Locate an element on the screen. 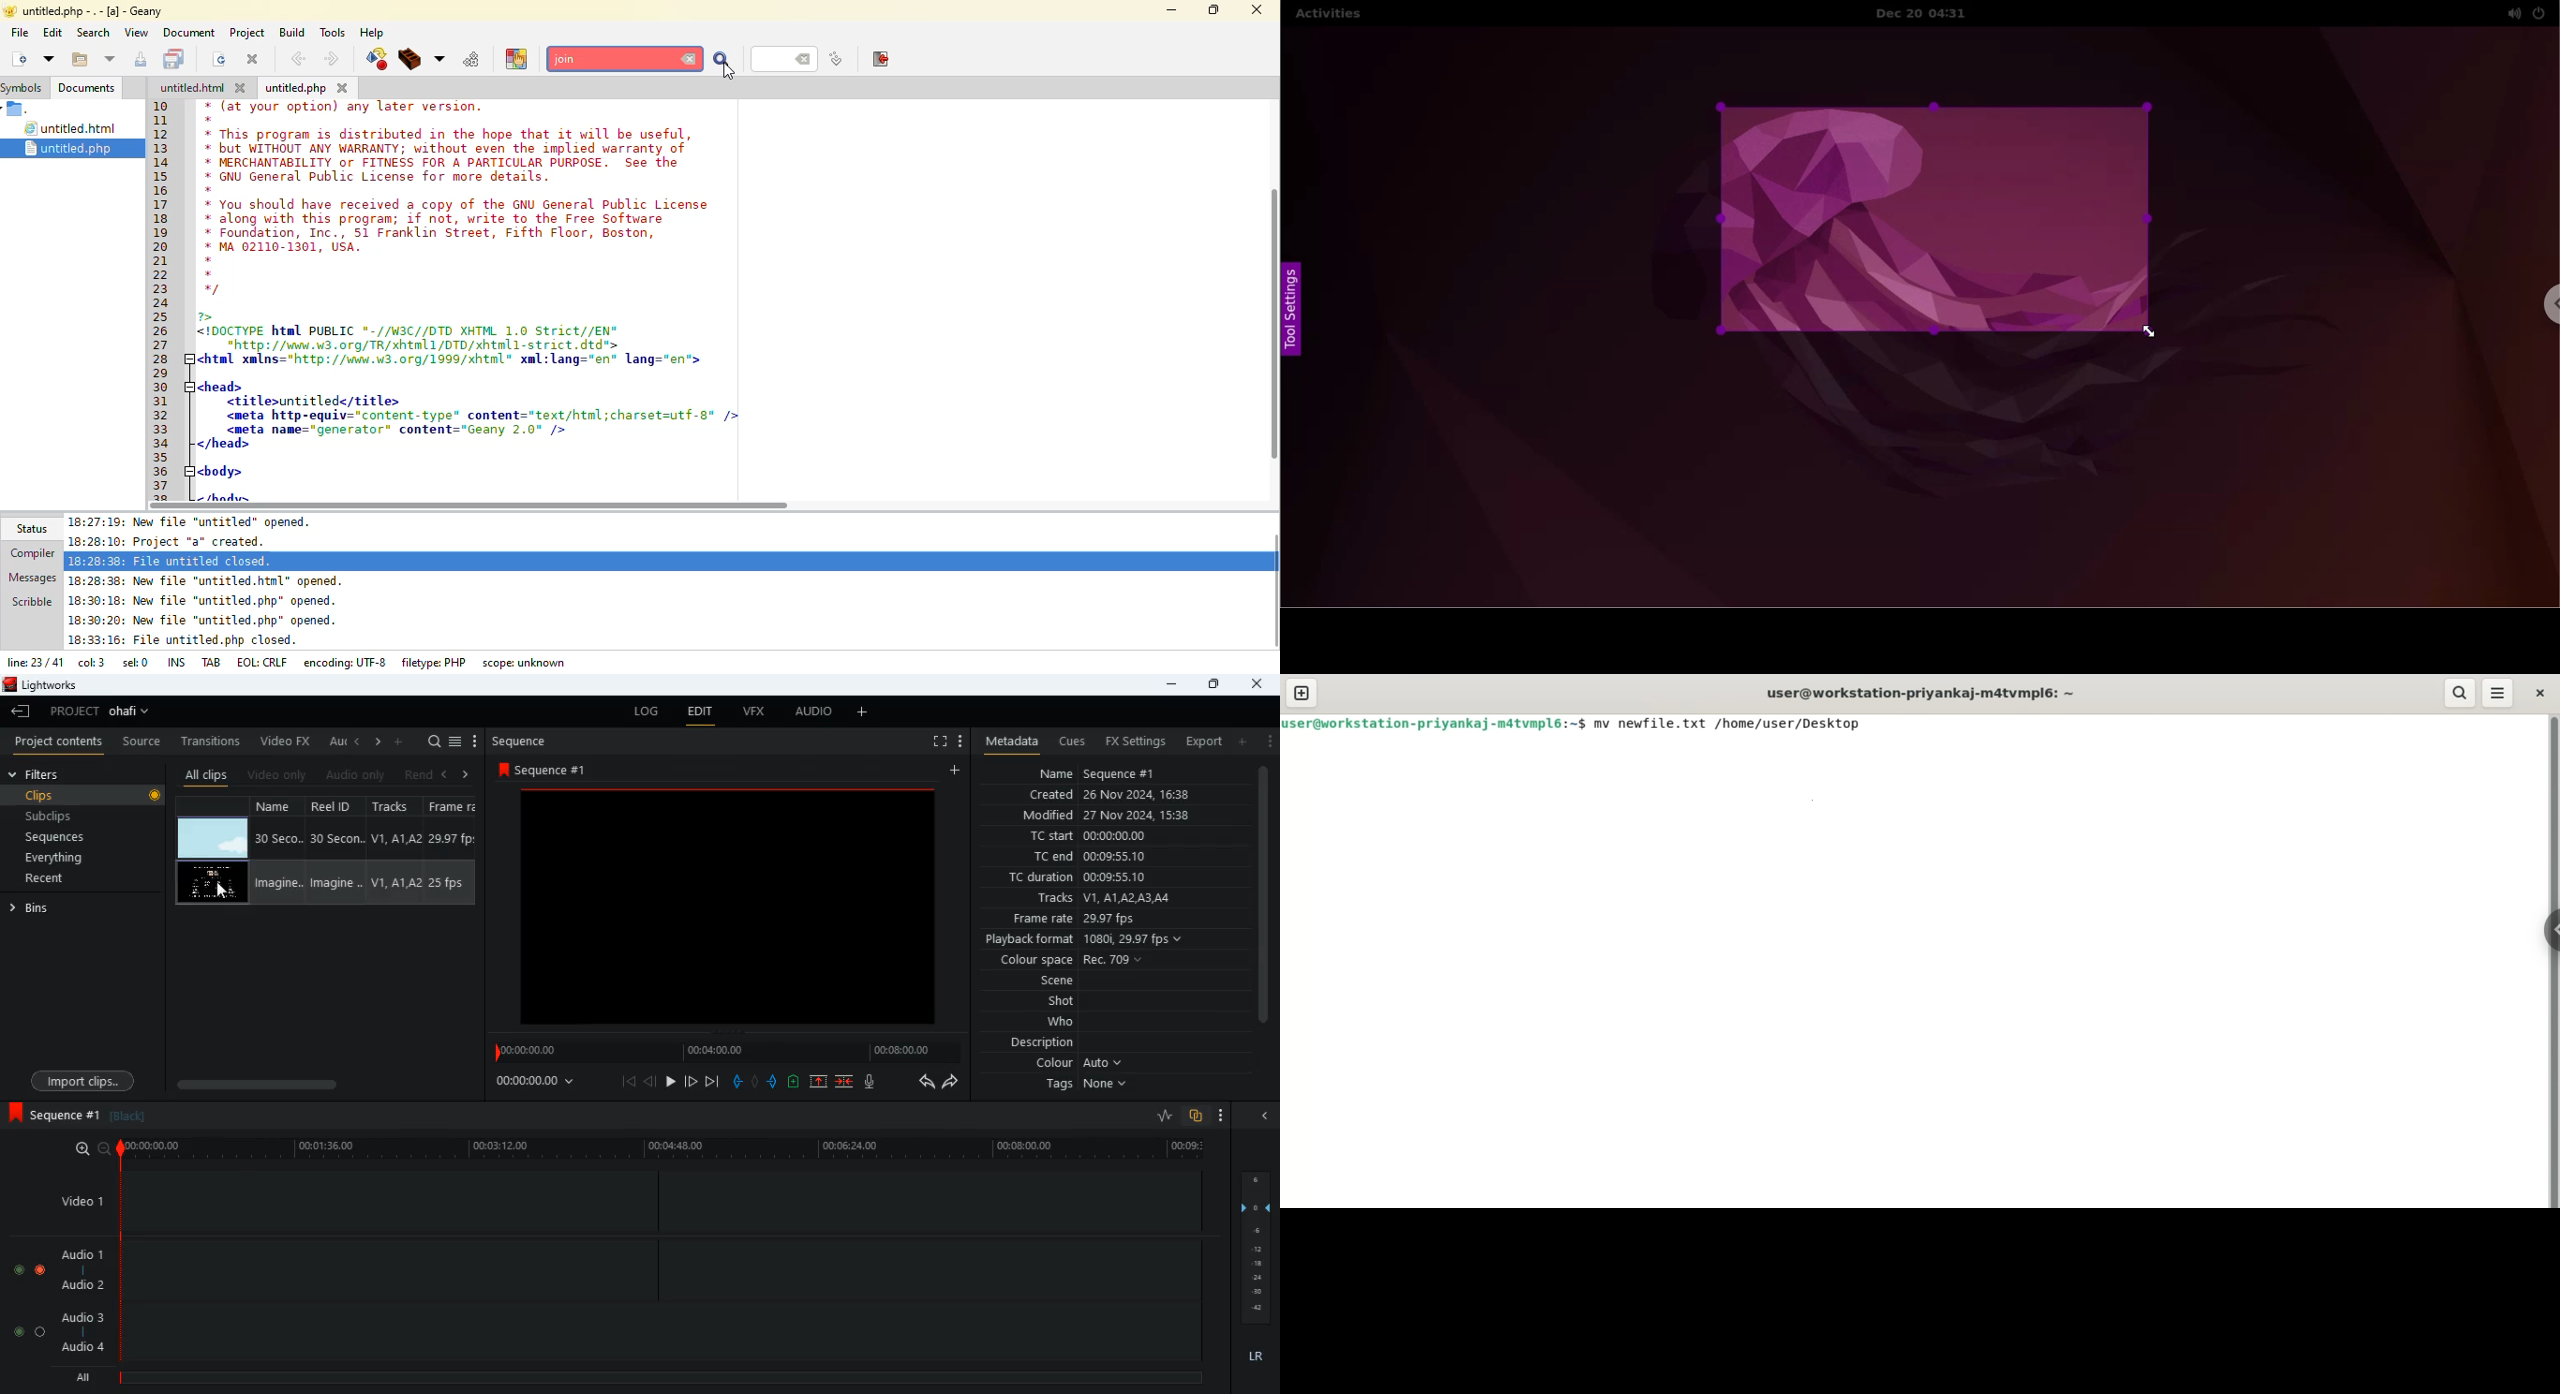  back is located at coordinates (650, 1081).